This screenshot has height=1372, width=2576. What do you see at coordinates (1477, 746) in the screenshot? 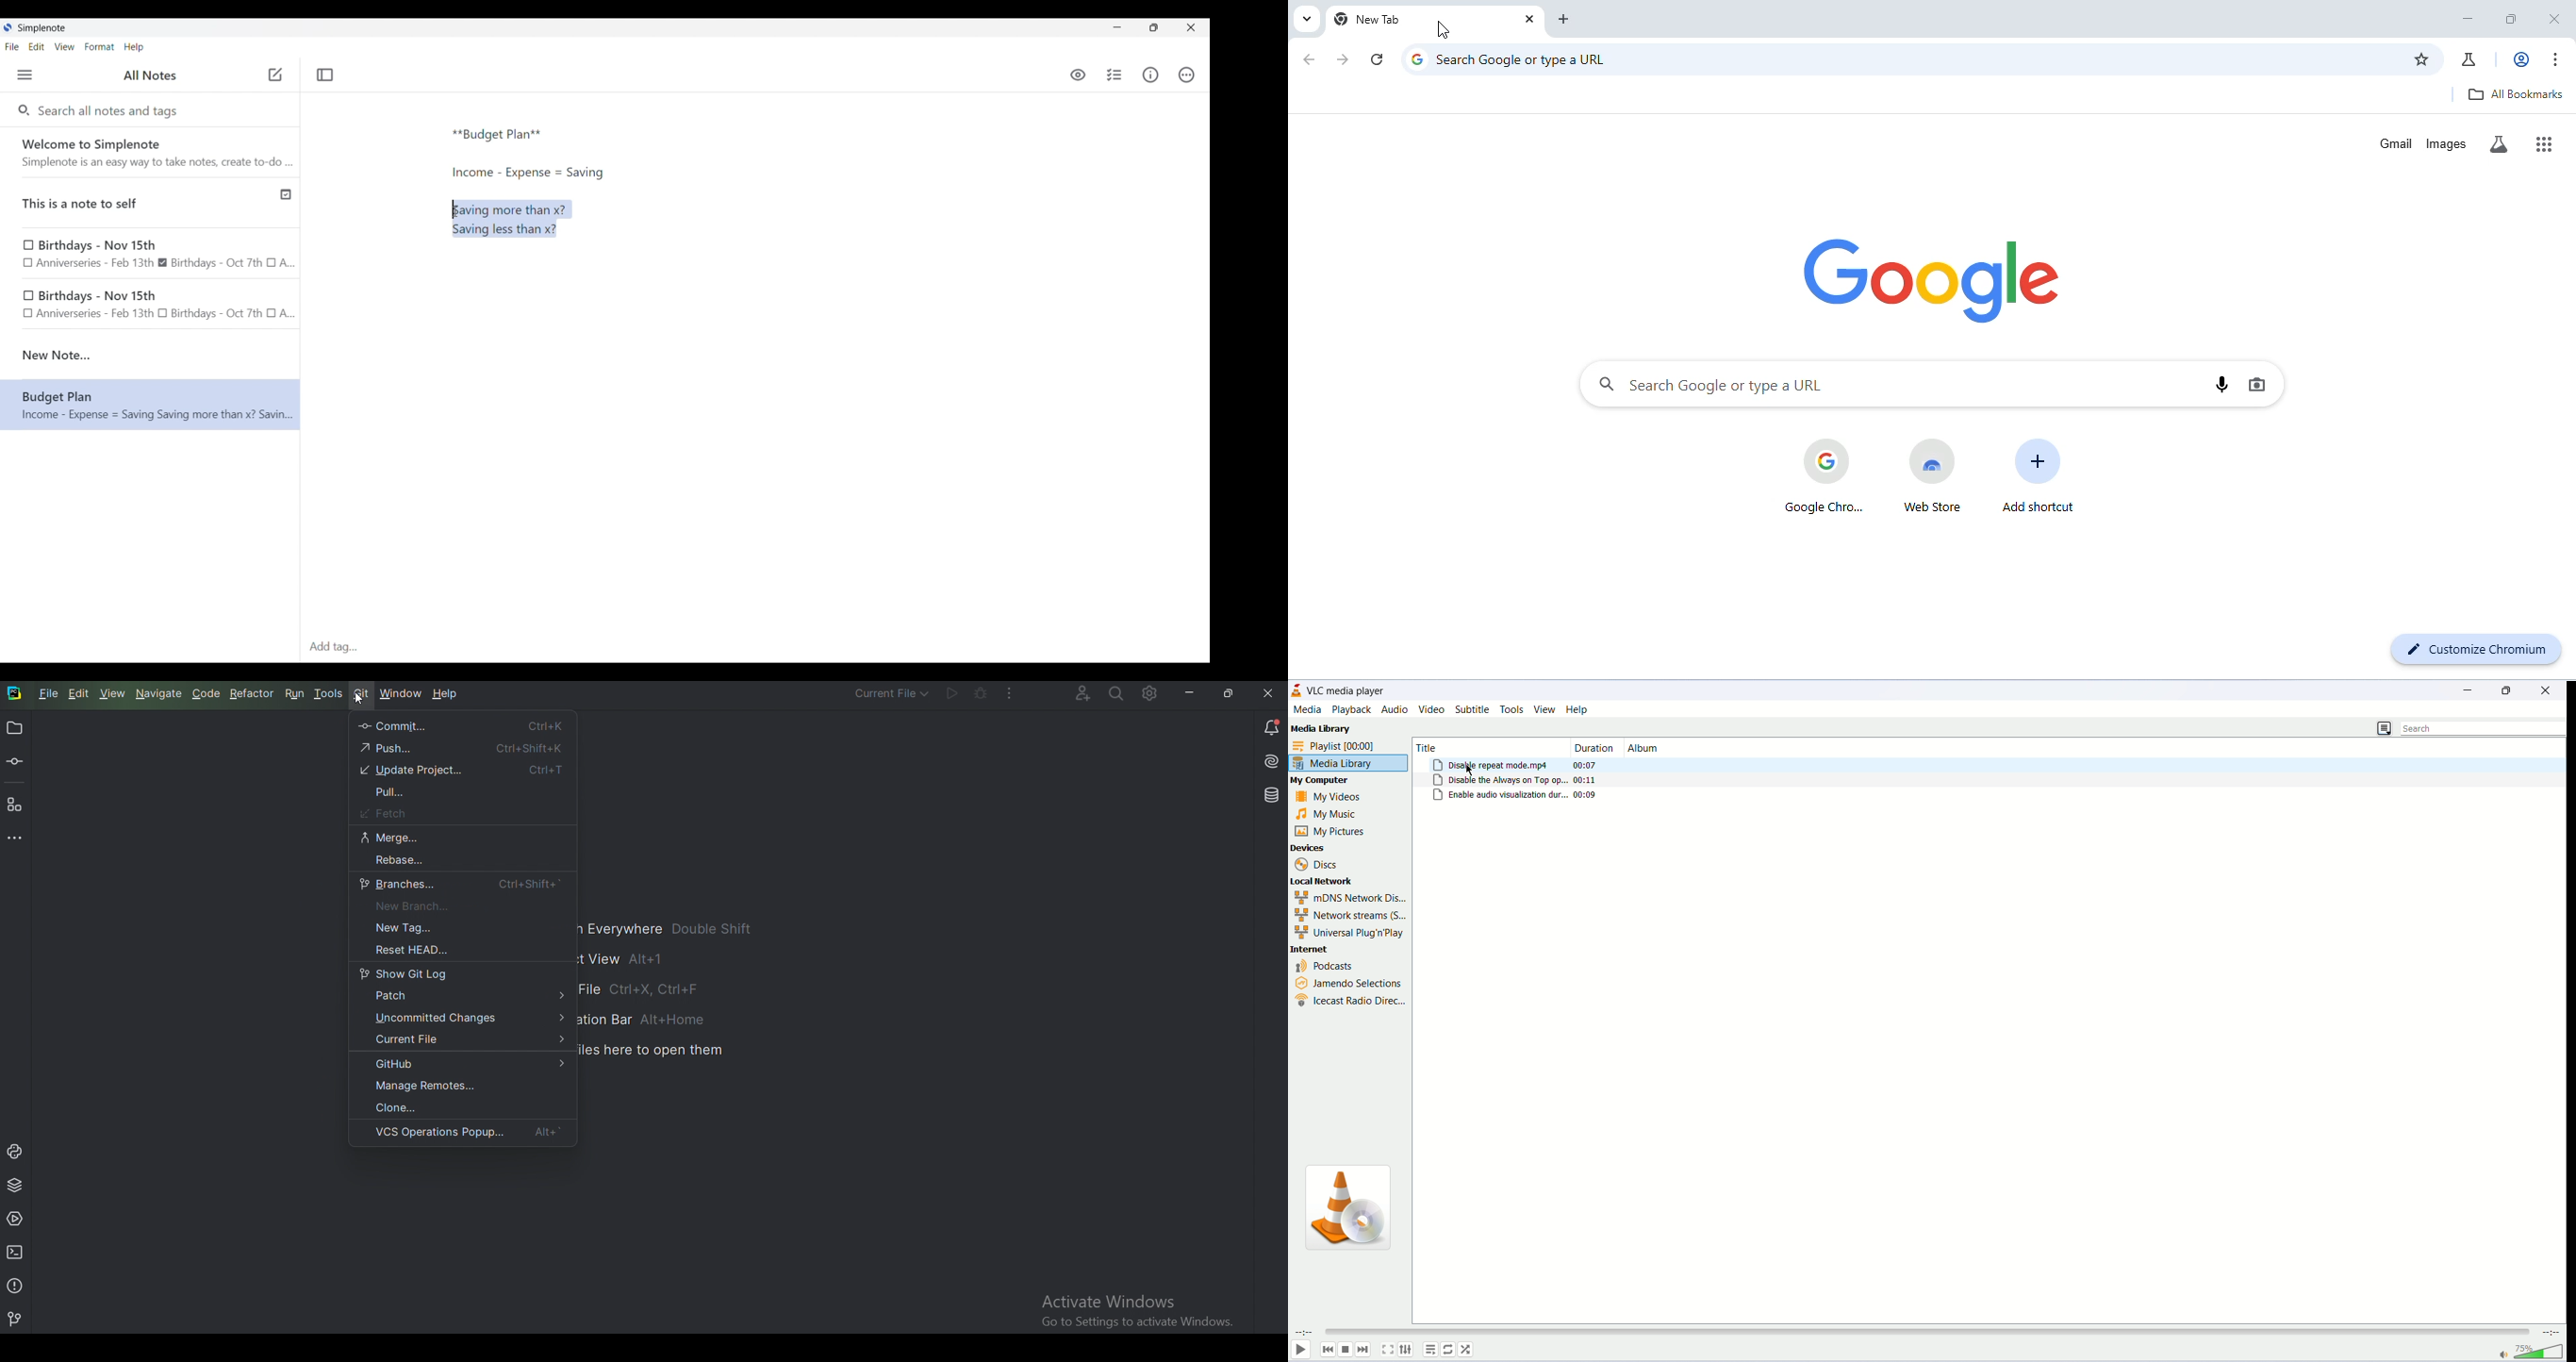
I see `title` at bounding box center [1477, 746].